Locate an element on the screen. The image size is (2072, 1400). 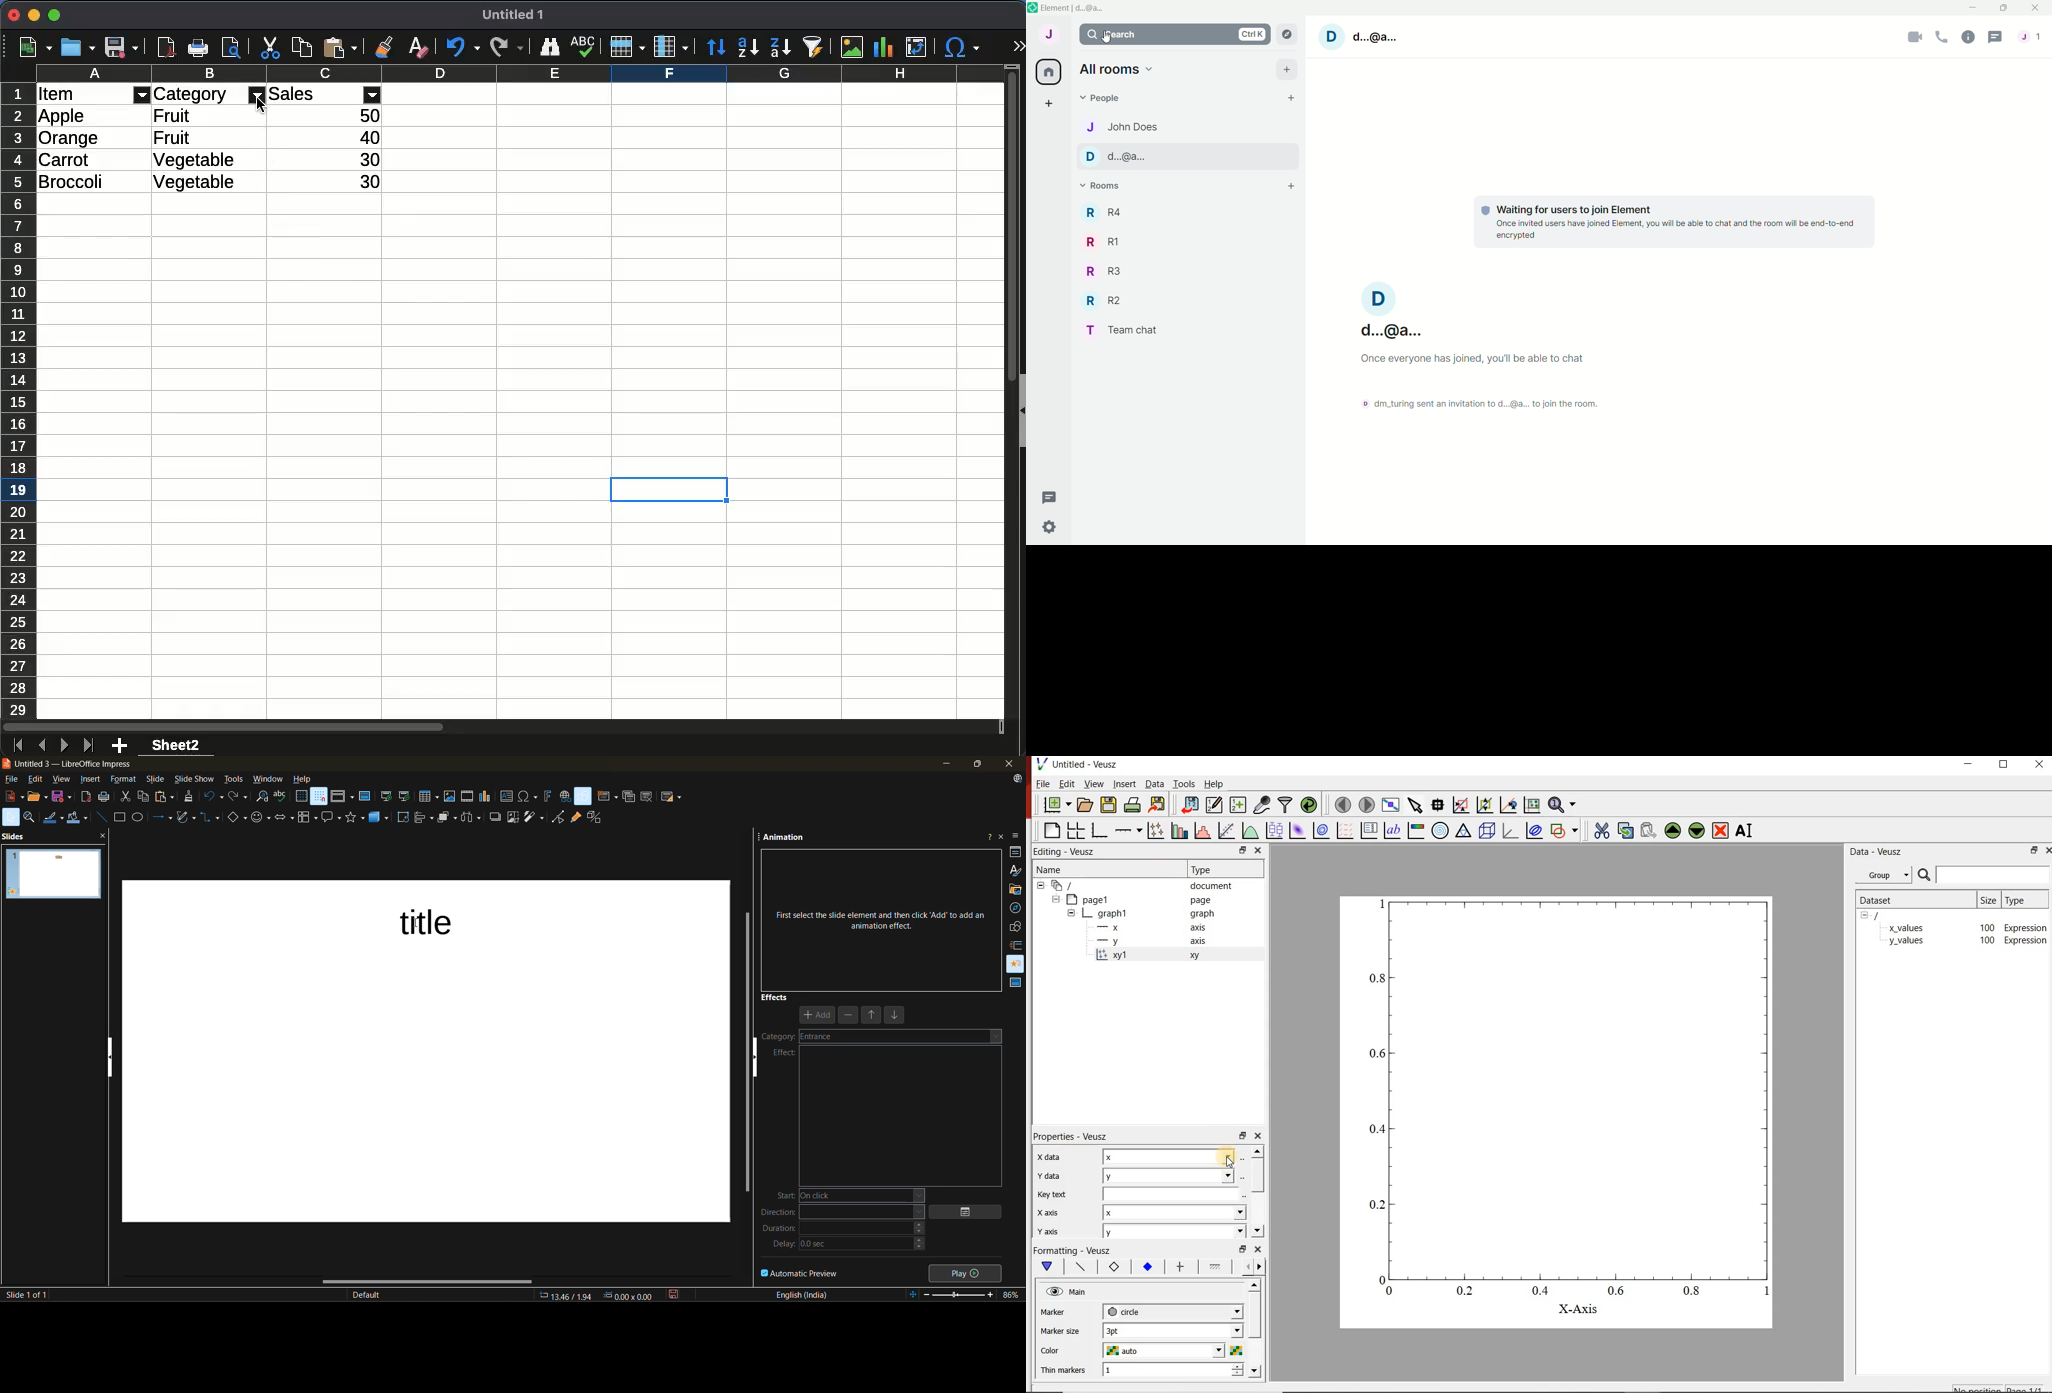
expand is located at coordinates (1016, 45).